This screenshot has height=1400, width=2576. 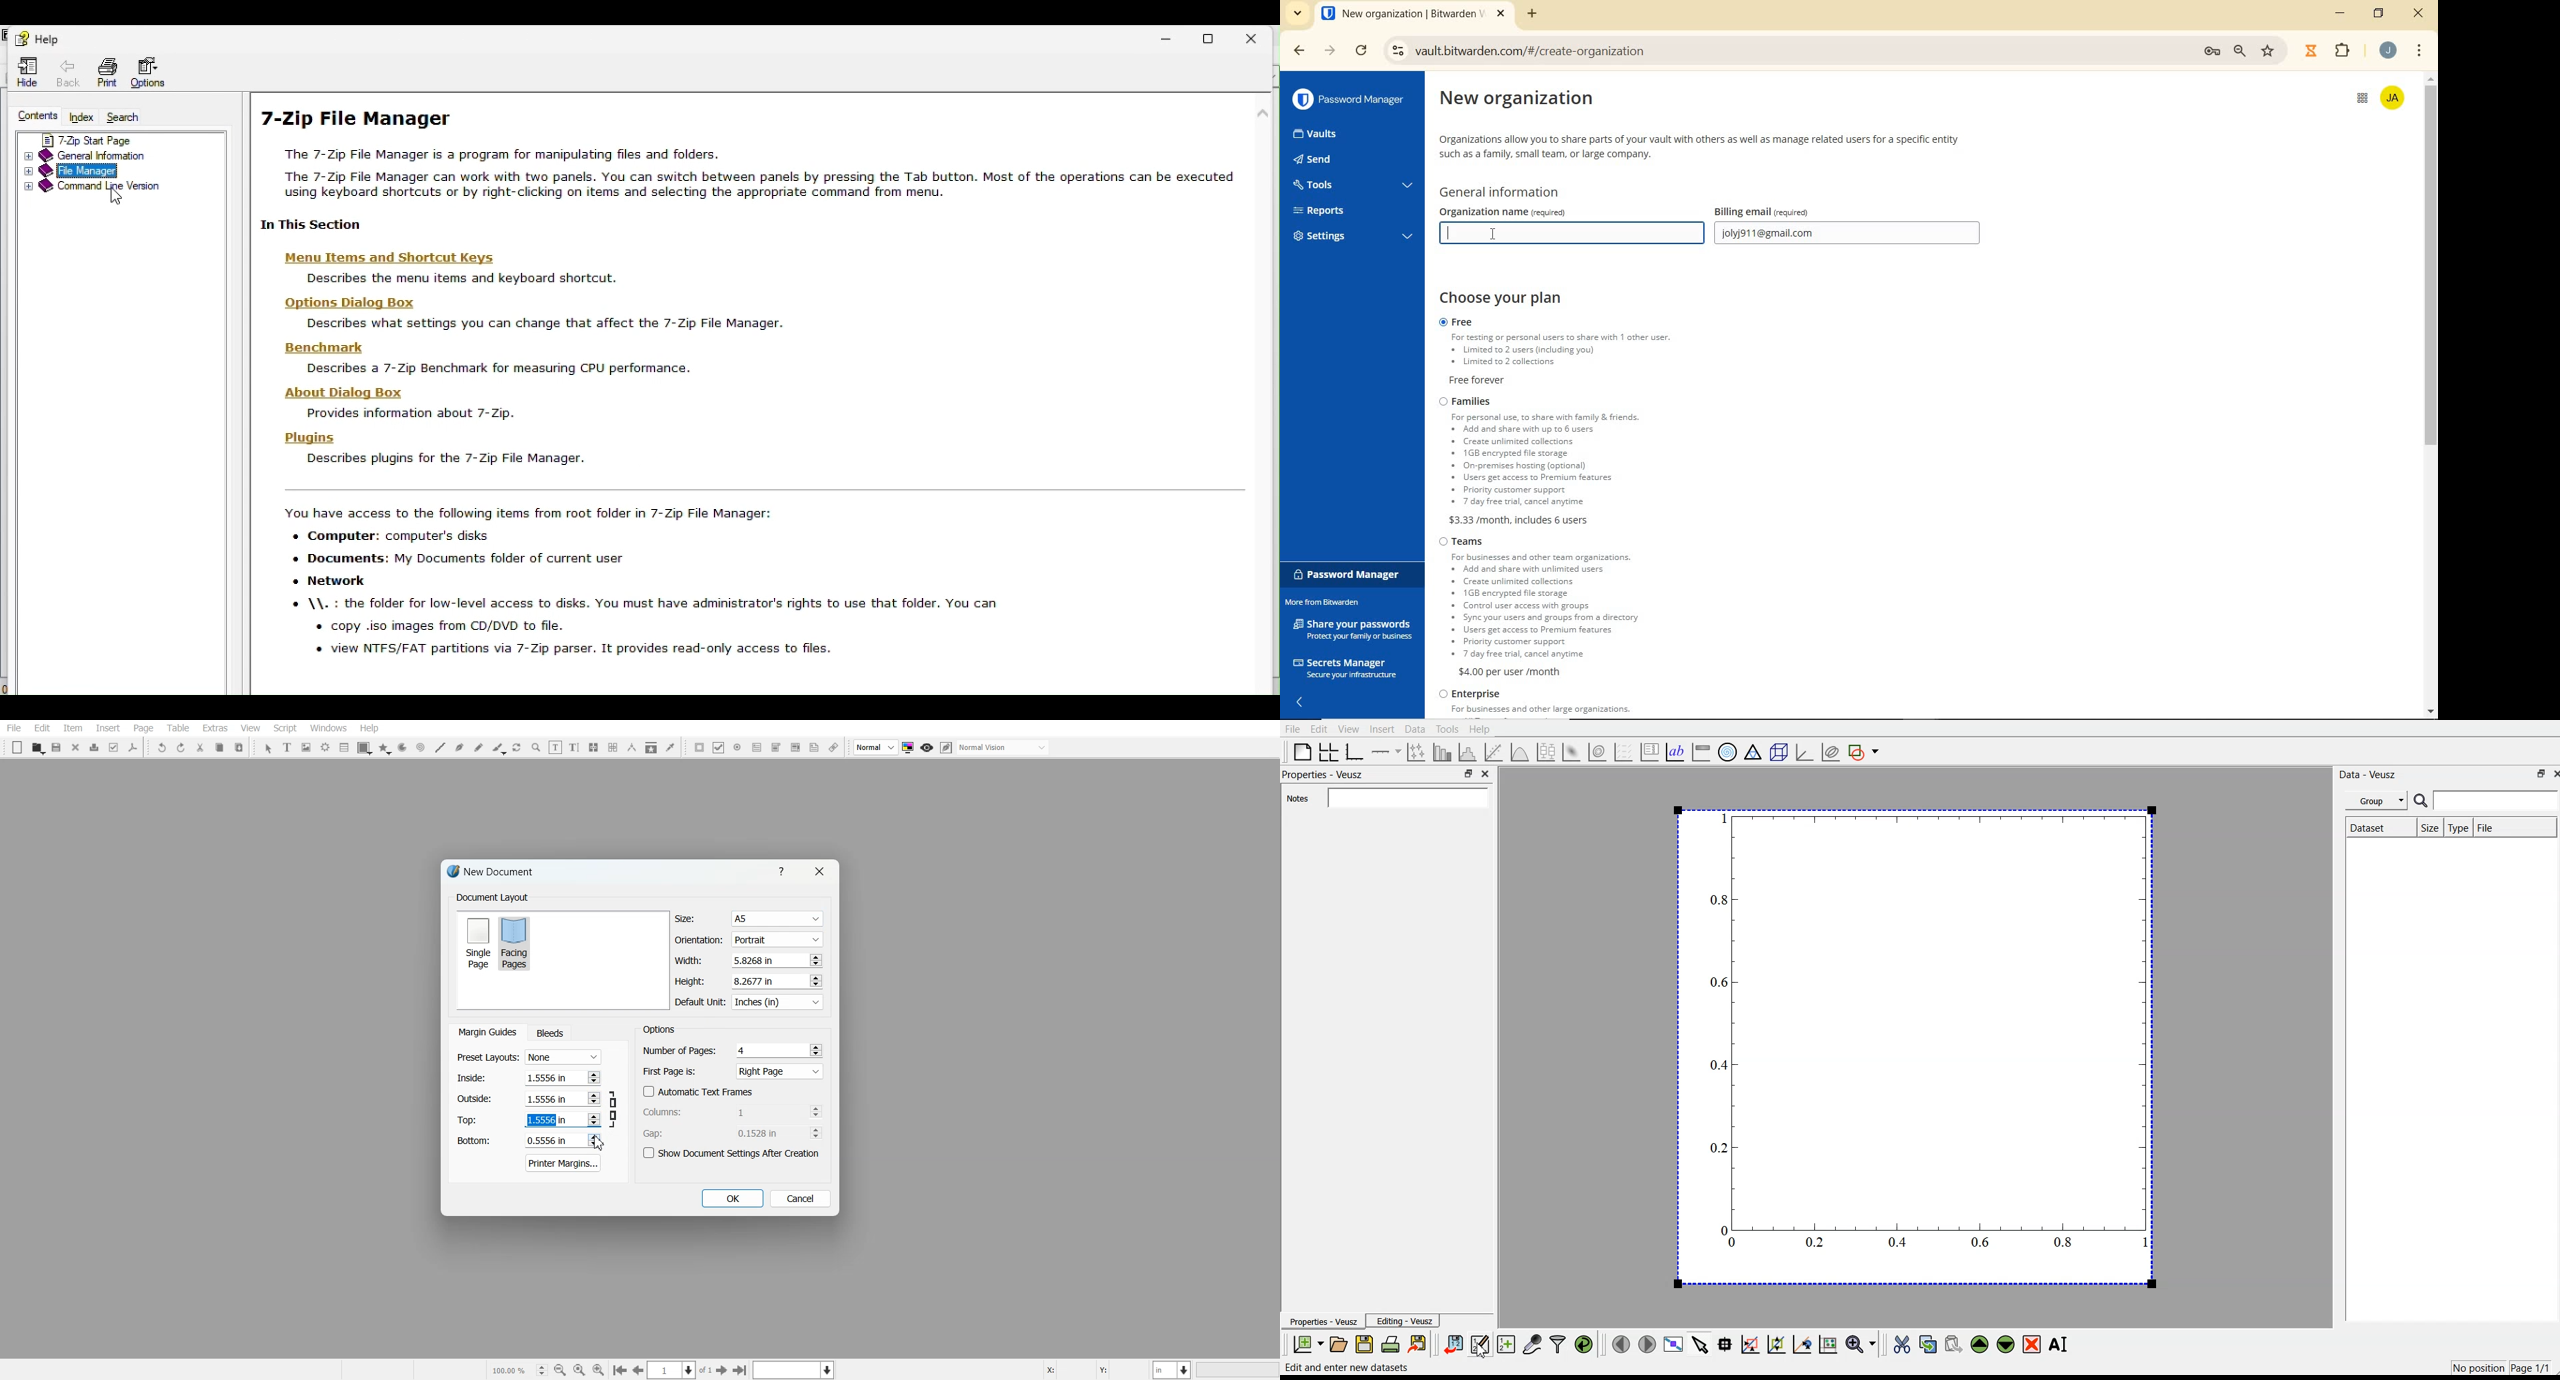 I want to click on Default Unit in Inches, so click(x=750, y=1003).